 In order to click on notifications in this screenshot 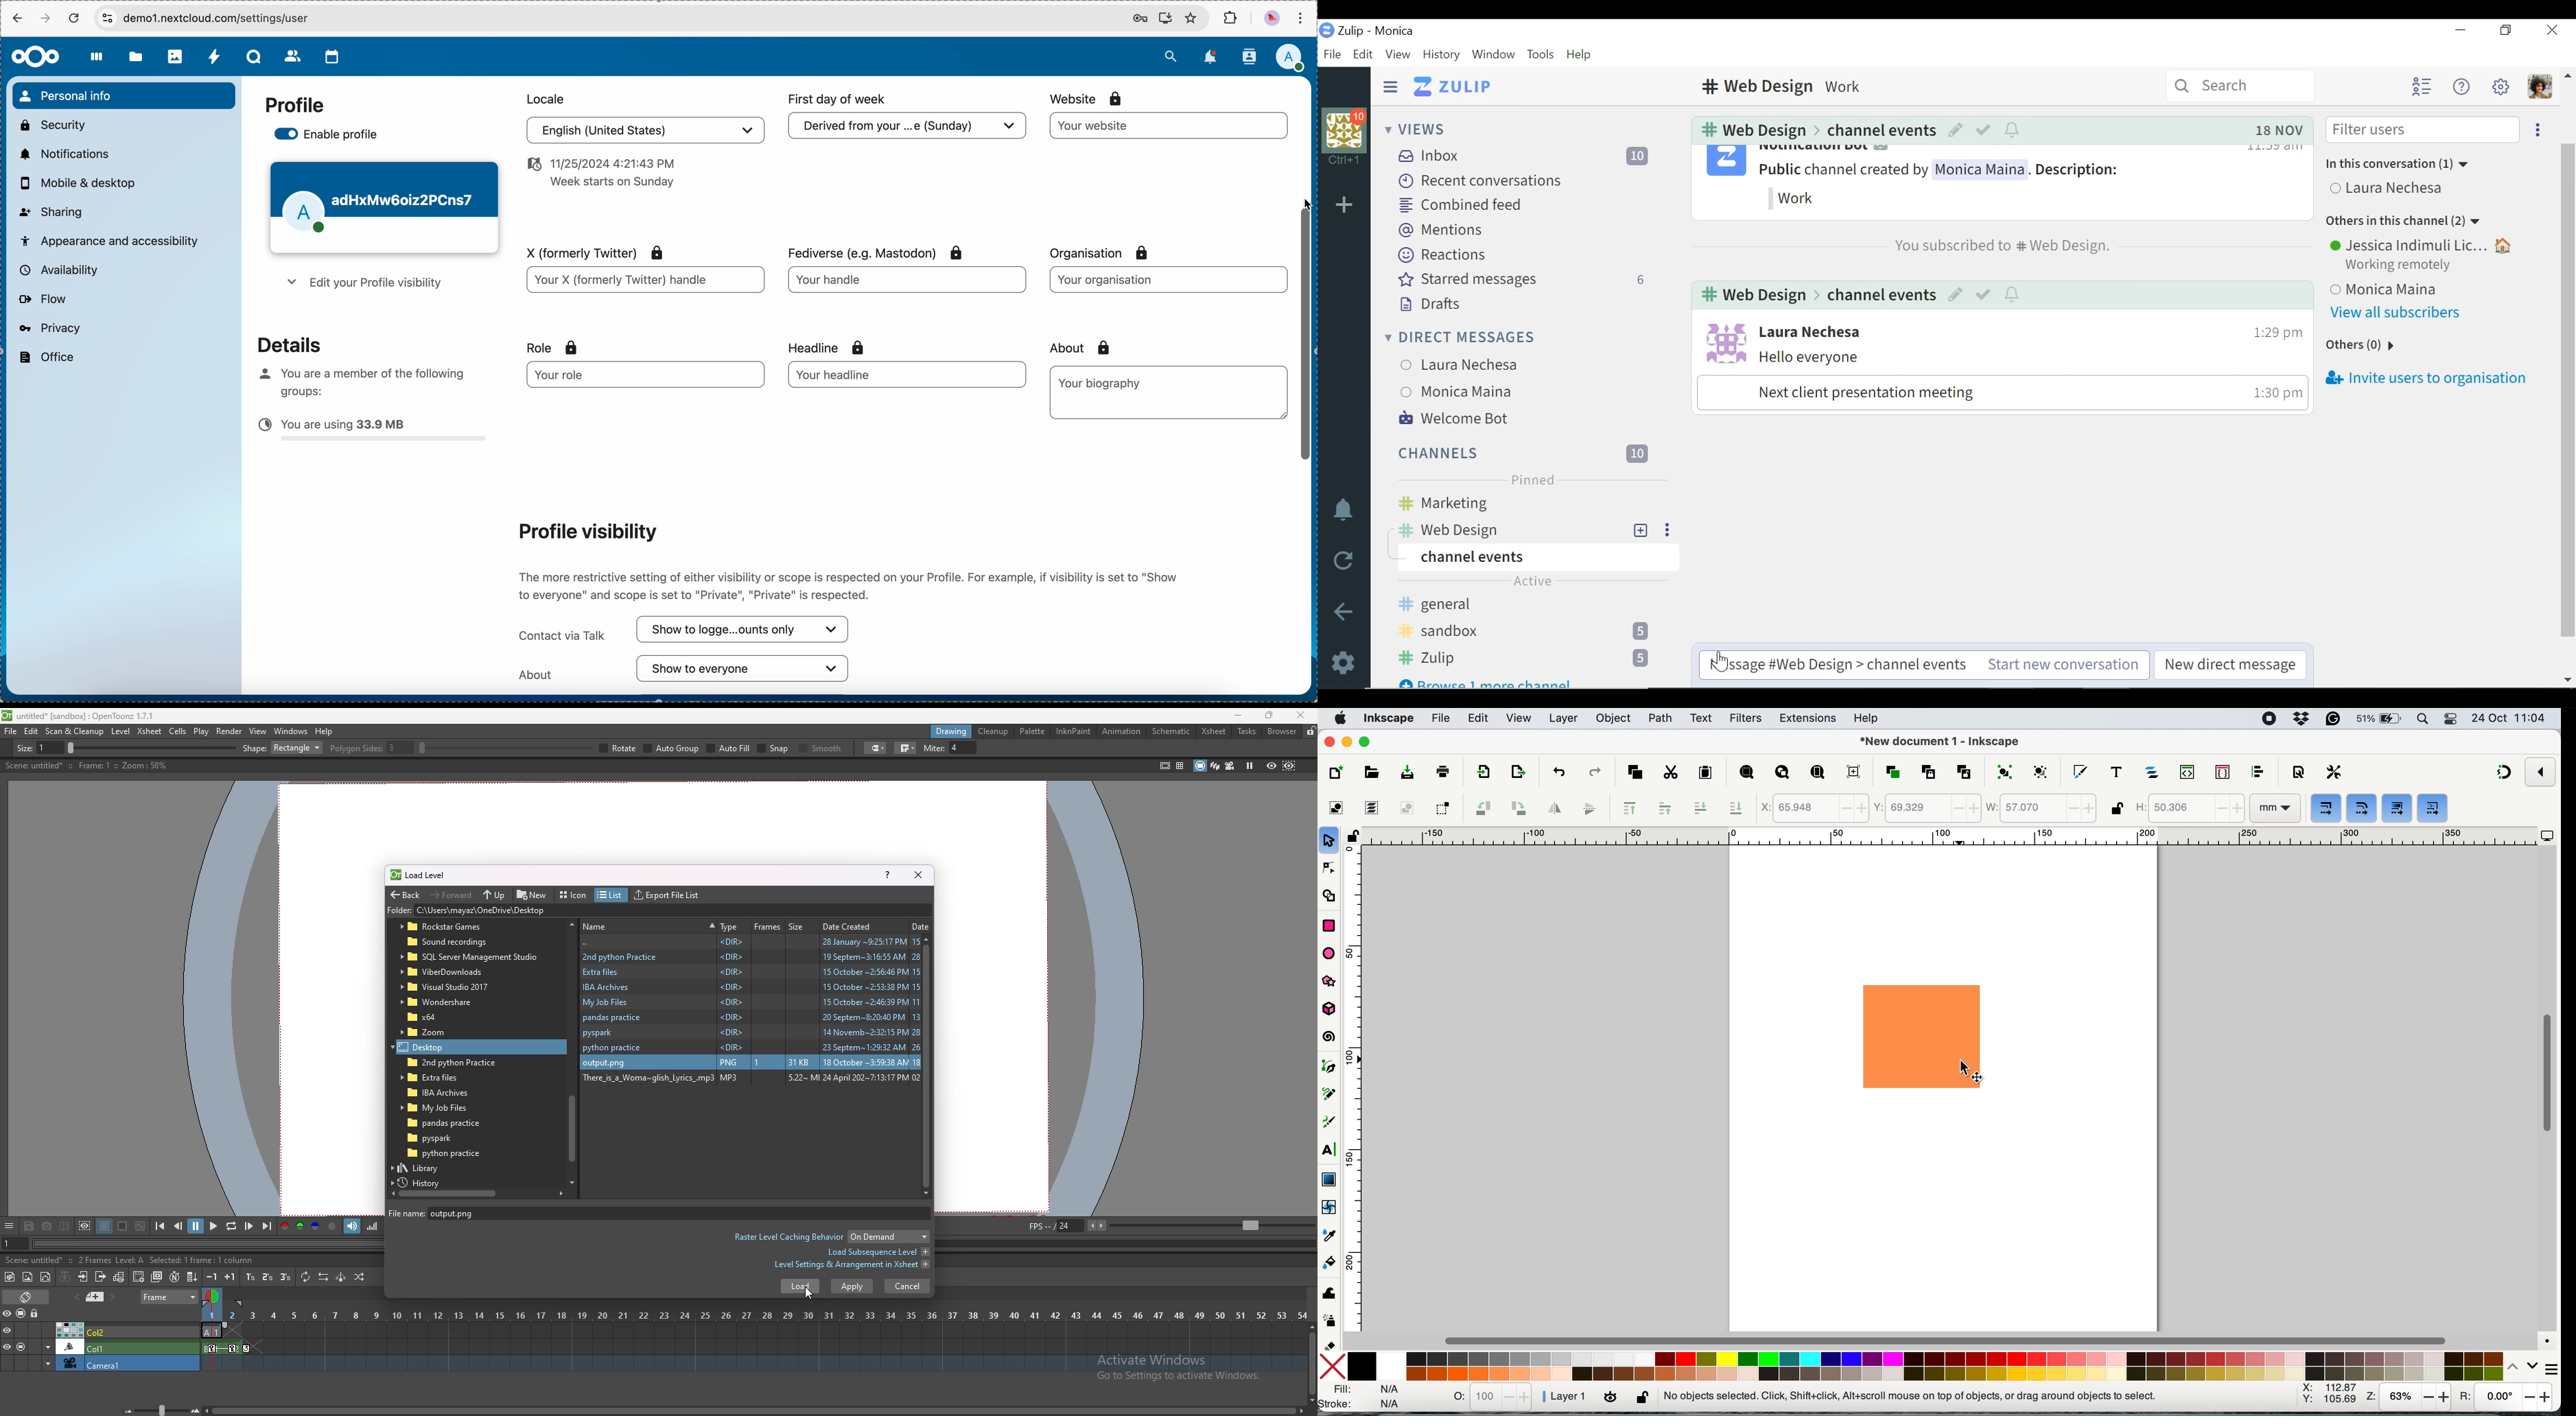, I will do `click(1343, 508)`.